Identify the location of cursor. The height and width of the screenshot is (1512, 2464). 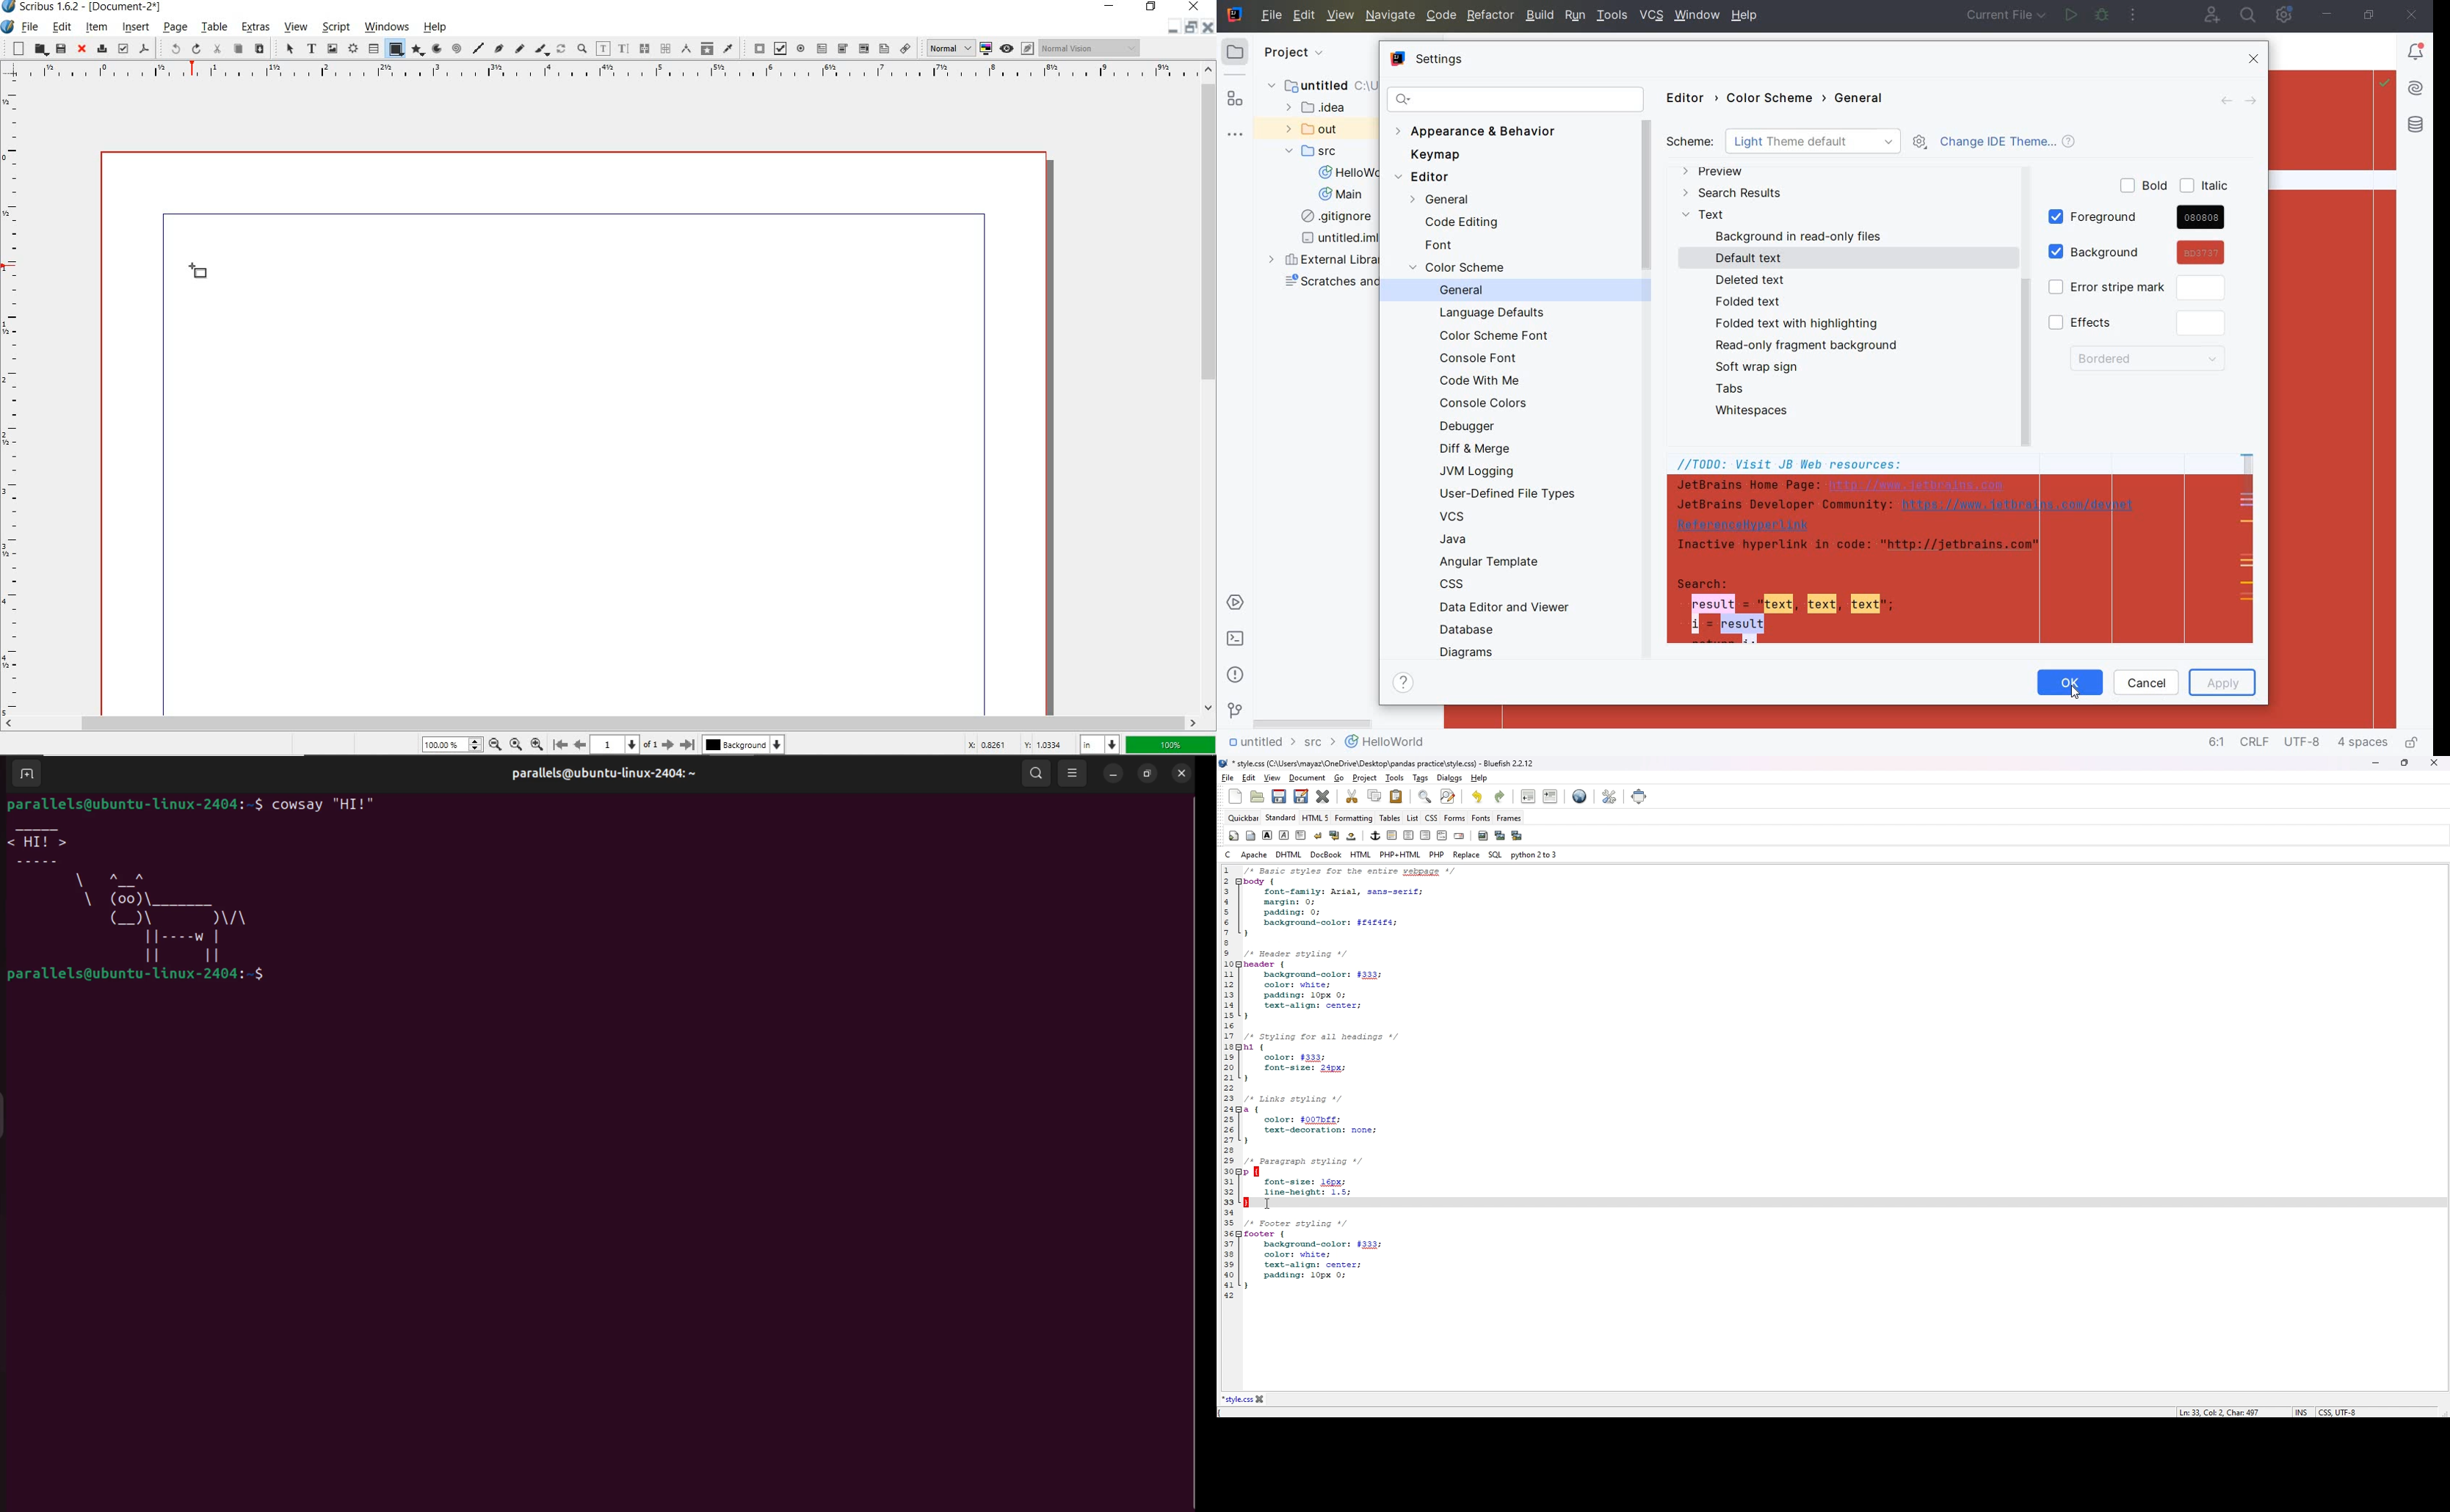
(2204, 253).